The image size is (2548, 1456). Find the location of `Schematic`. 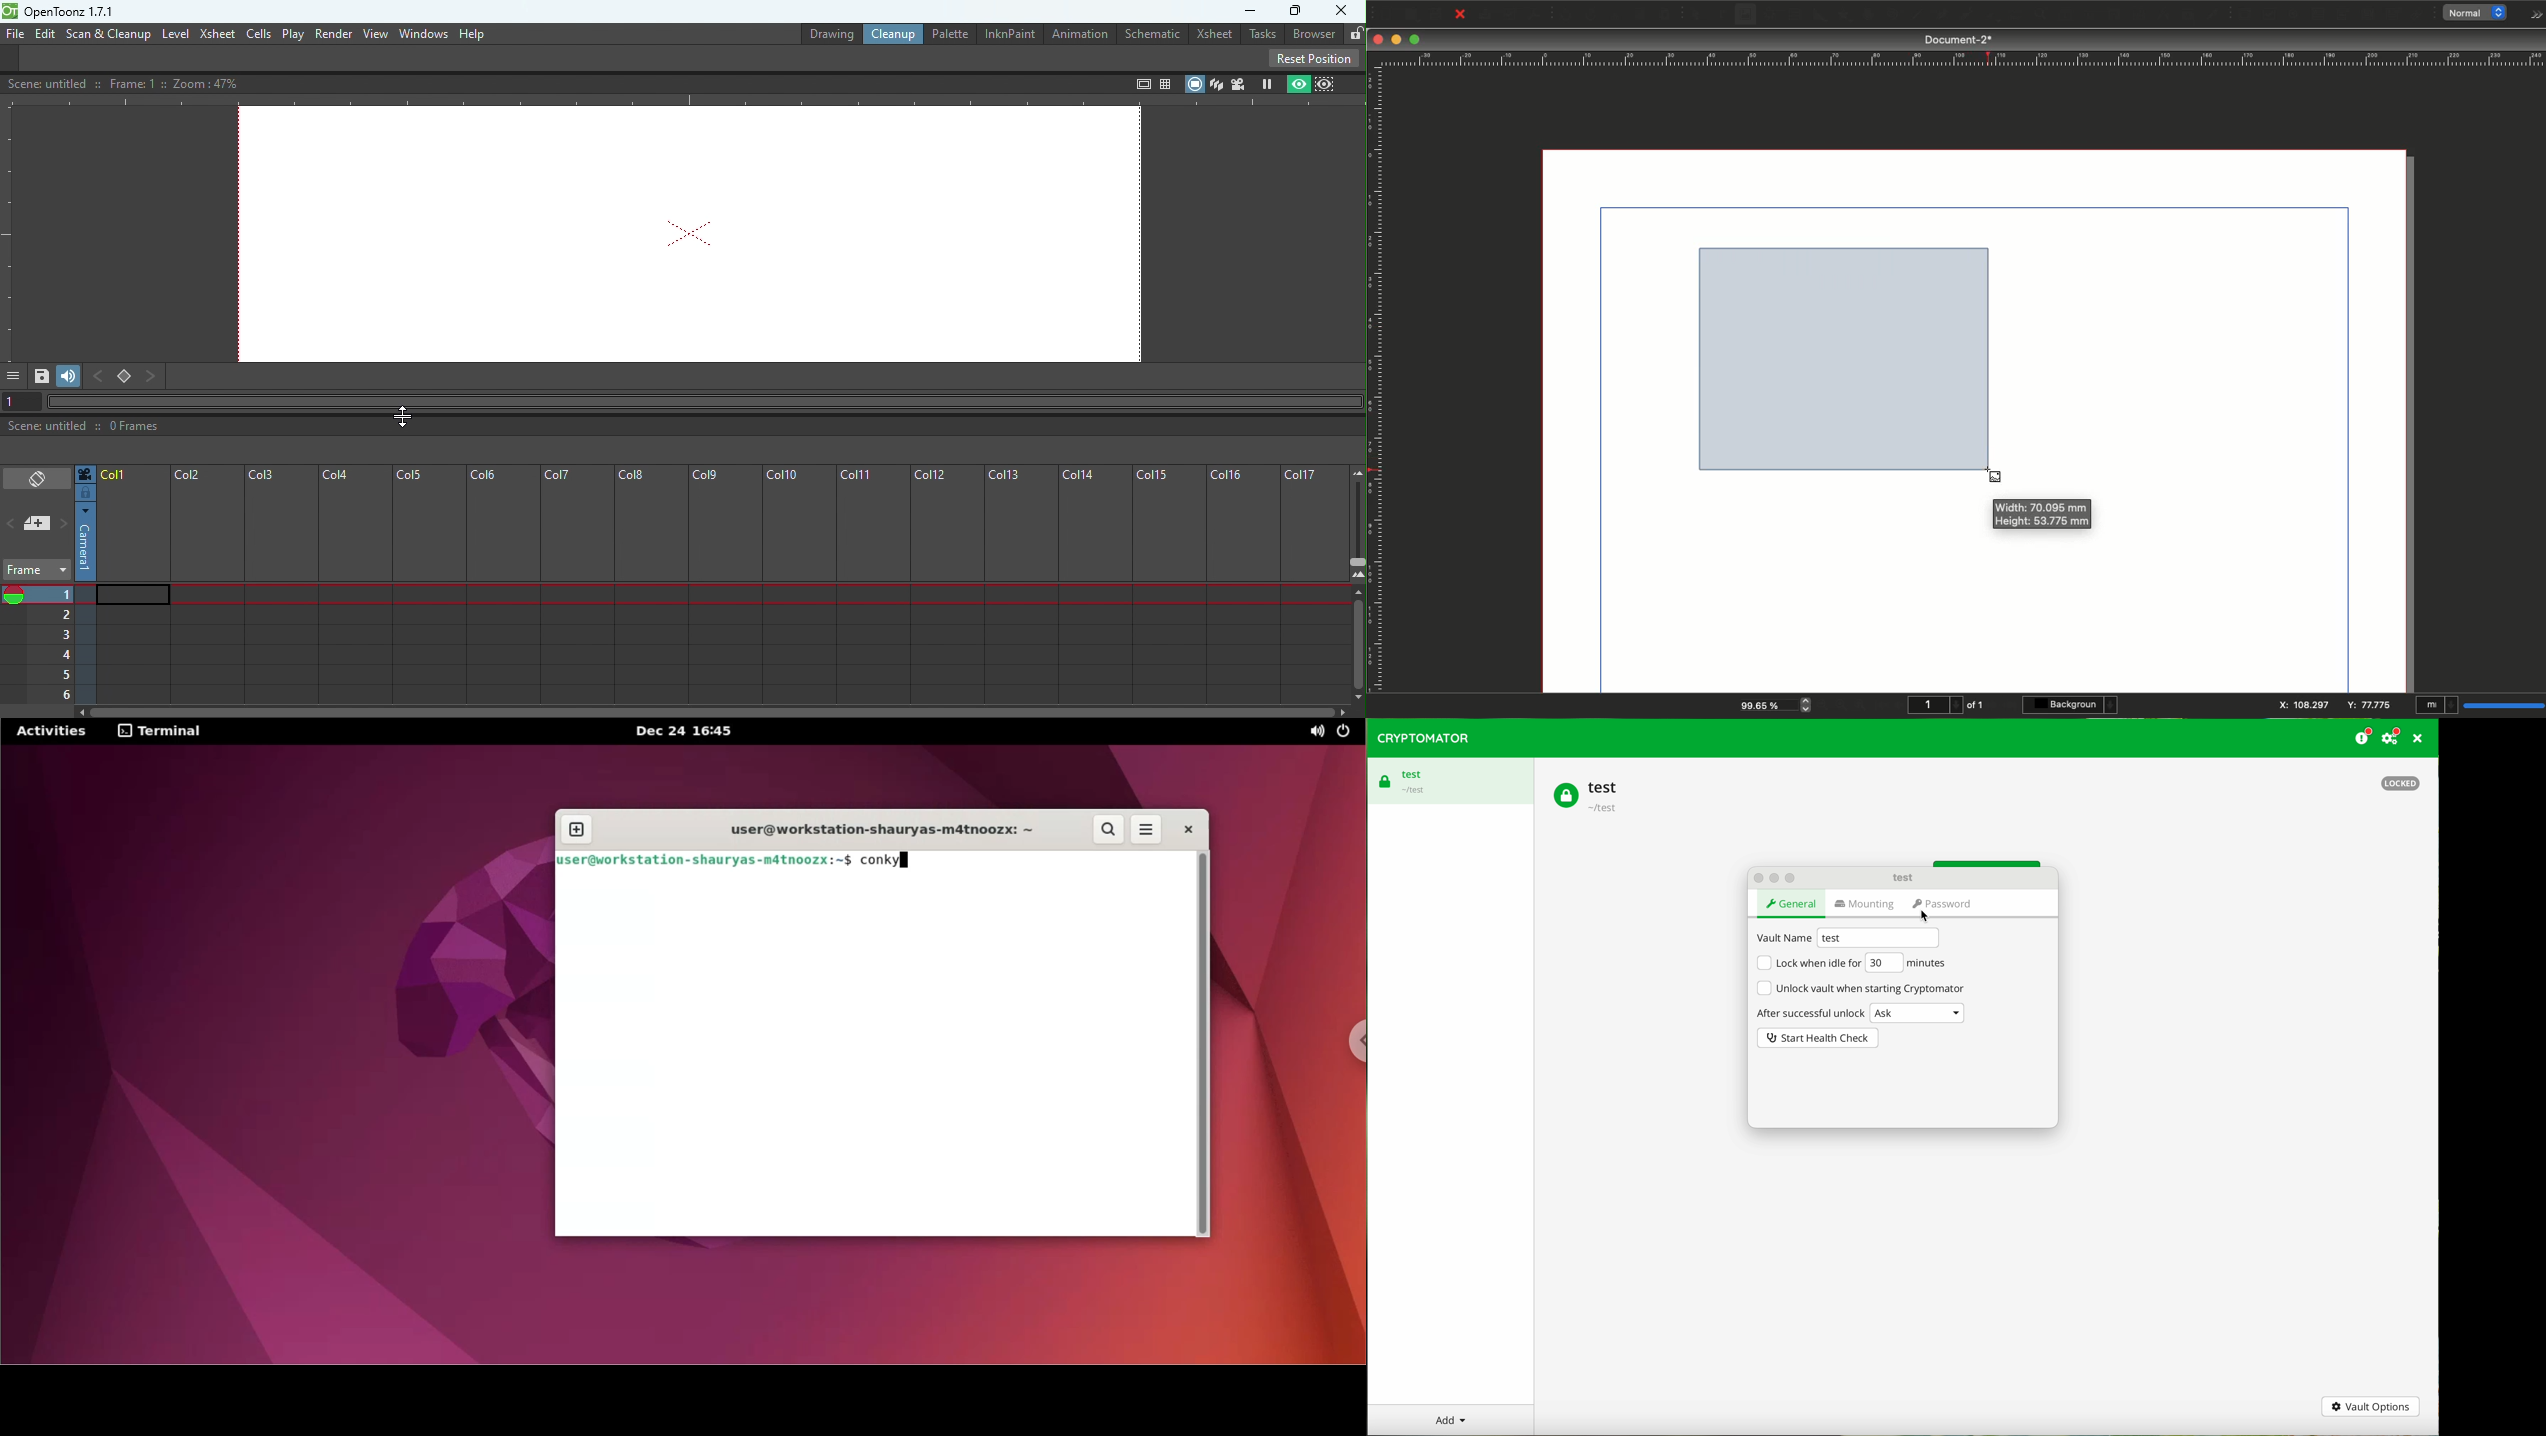

Schematic is located at coordinates (1155, 32).